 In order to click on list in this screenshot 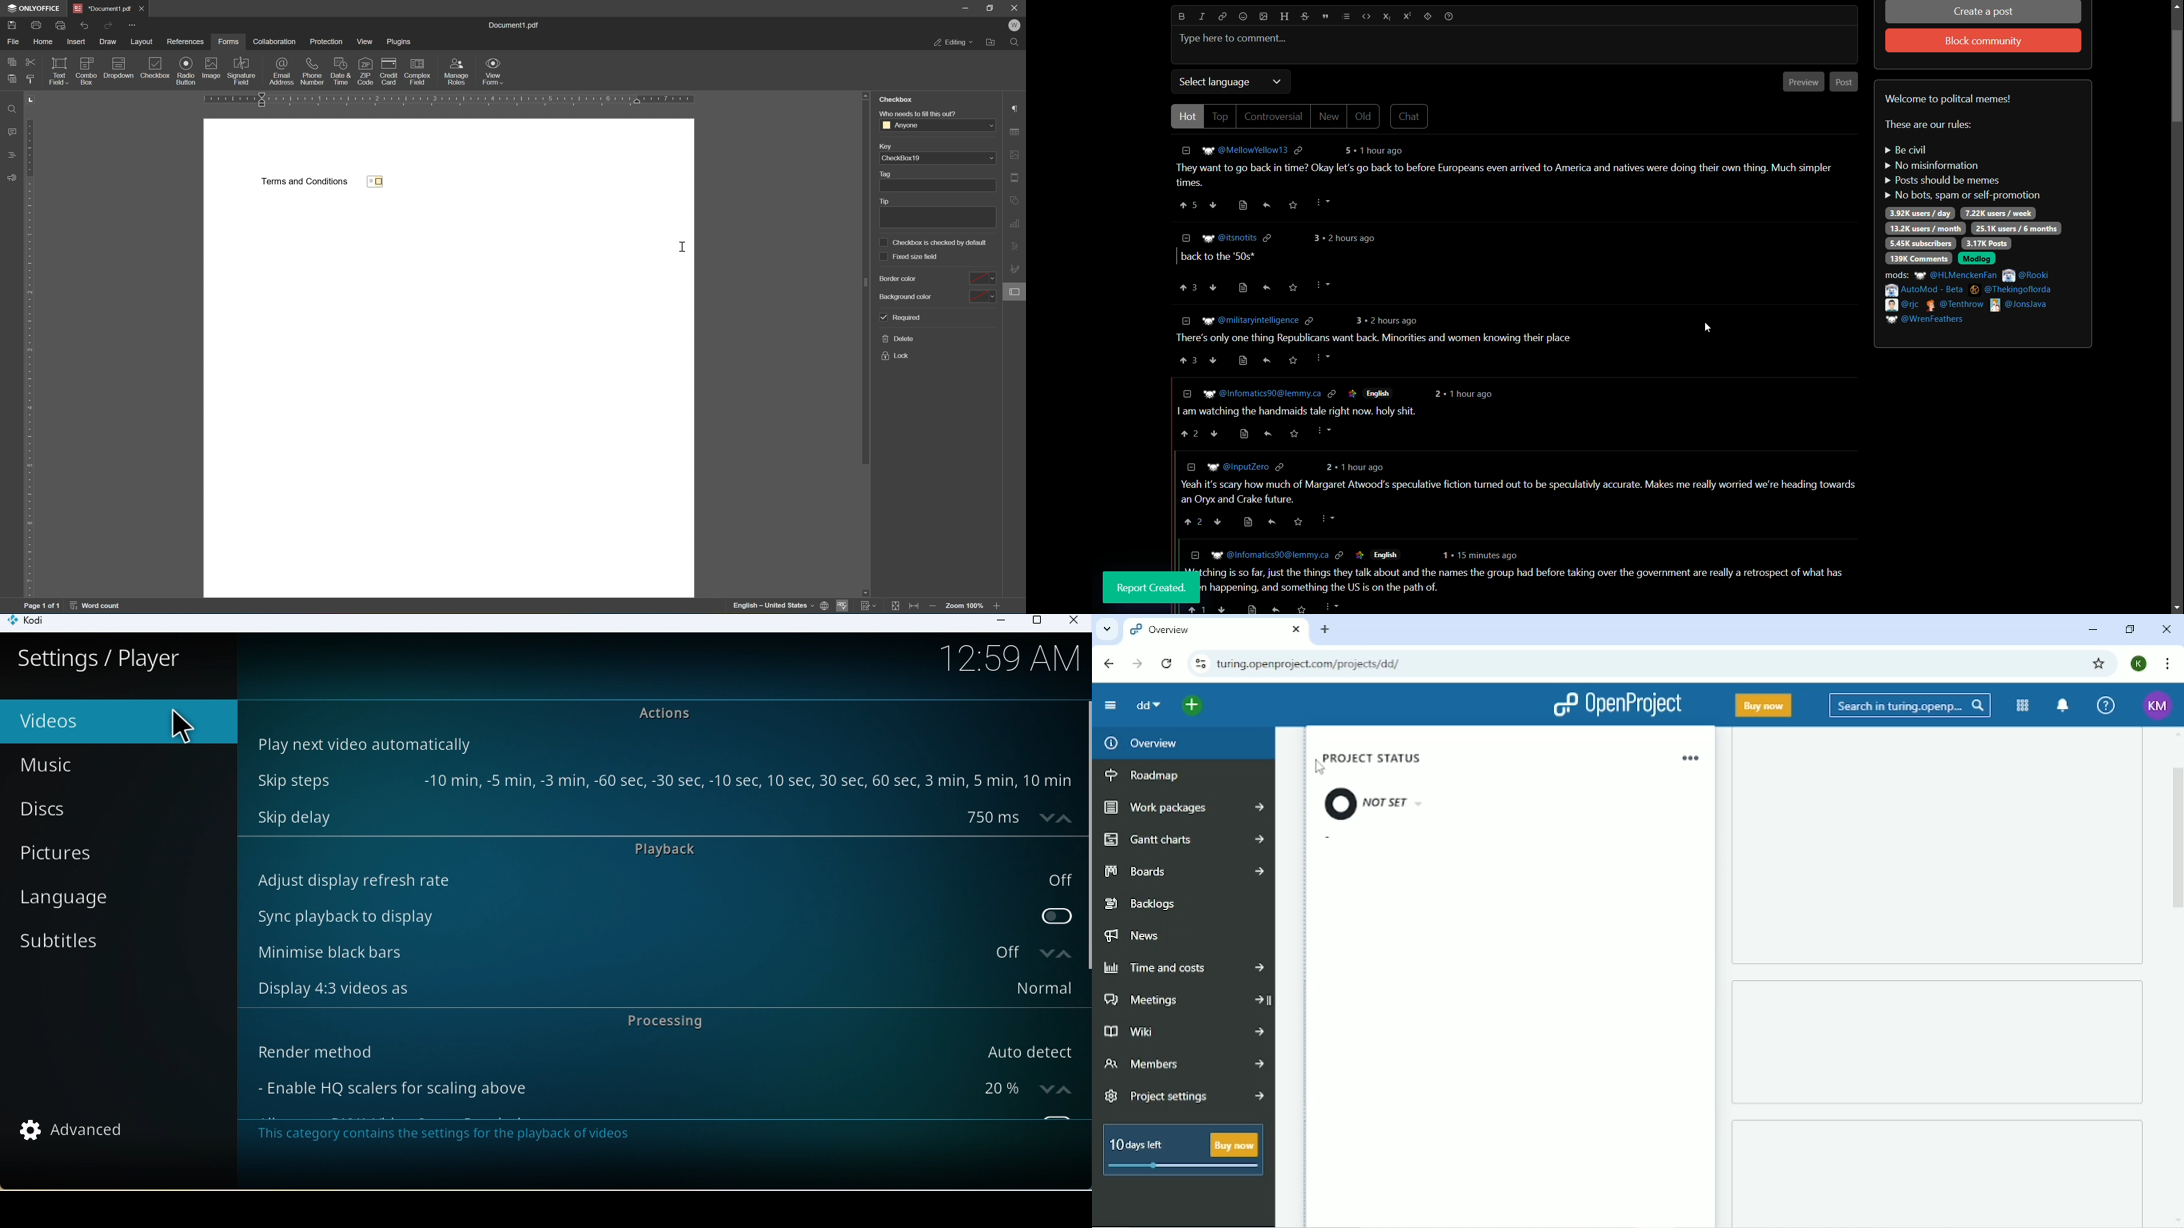, I will do `click(1345, 16)`.